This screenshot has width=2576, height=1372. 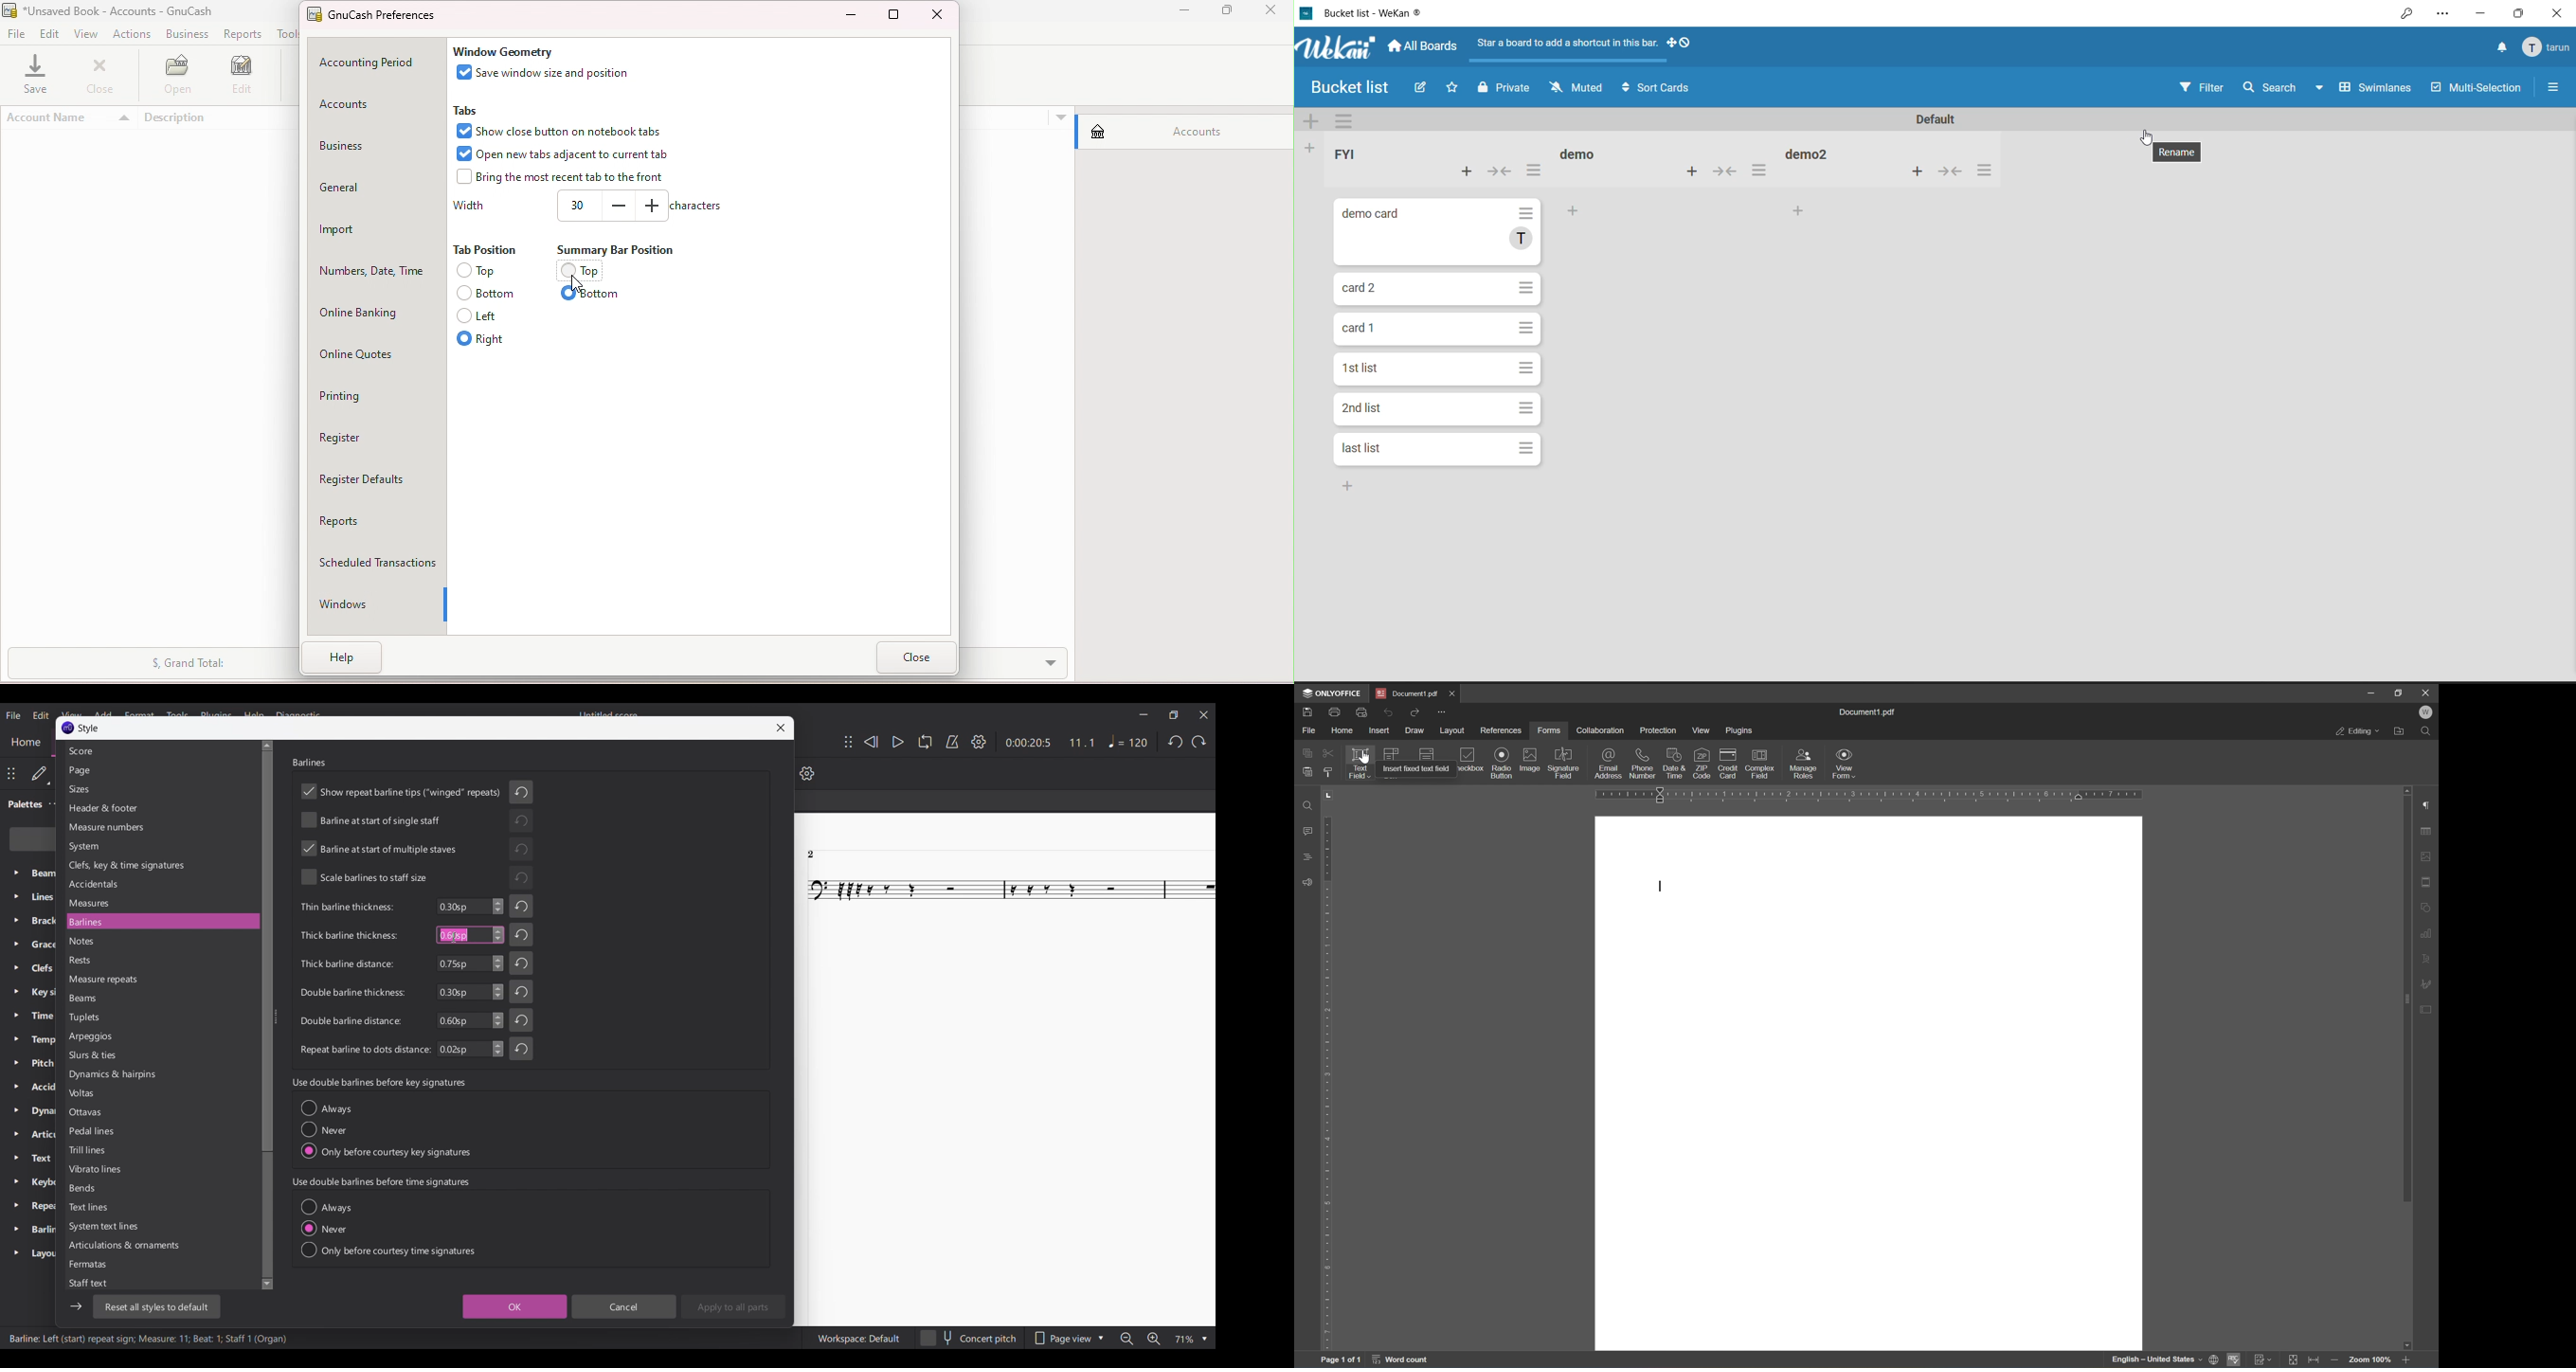 What do you see at coordinates (1760, 765) in the screenshot?
I see `complex fields` at bounding box center [1760, 765].